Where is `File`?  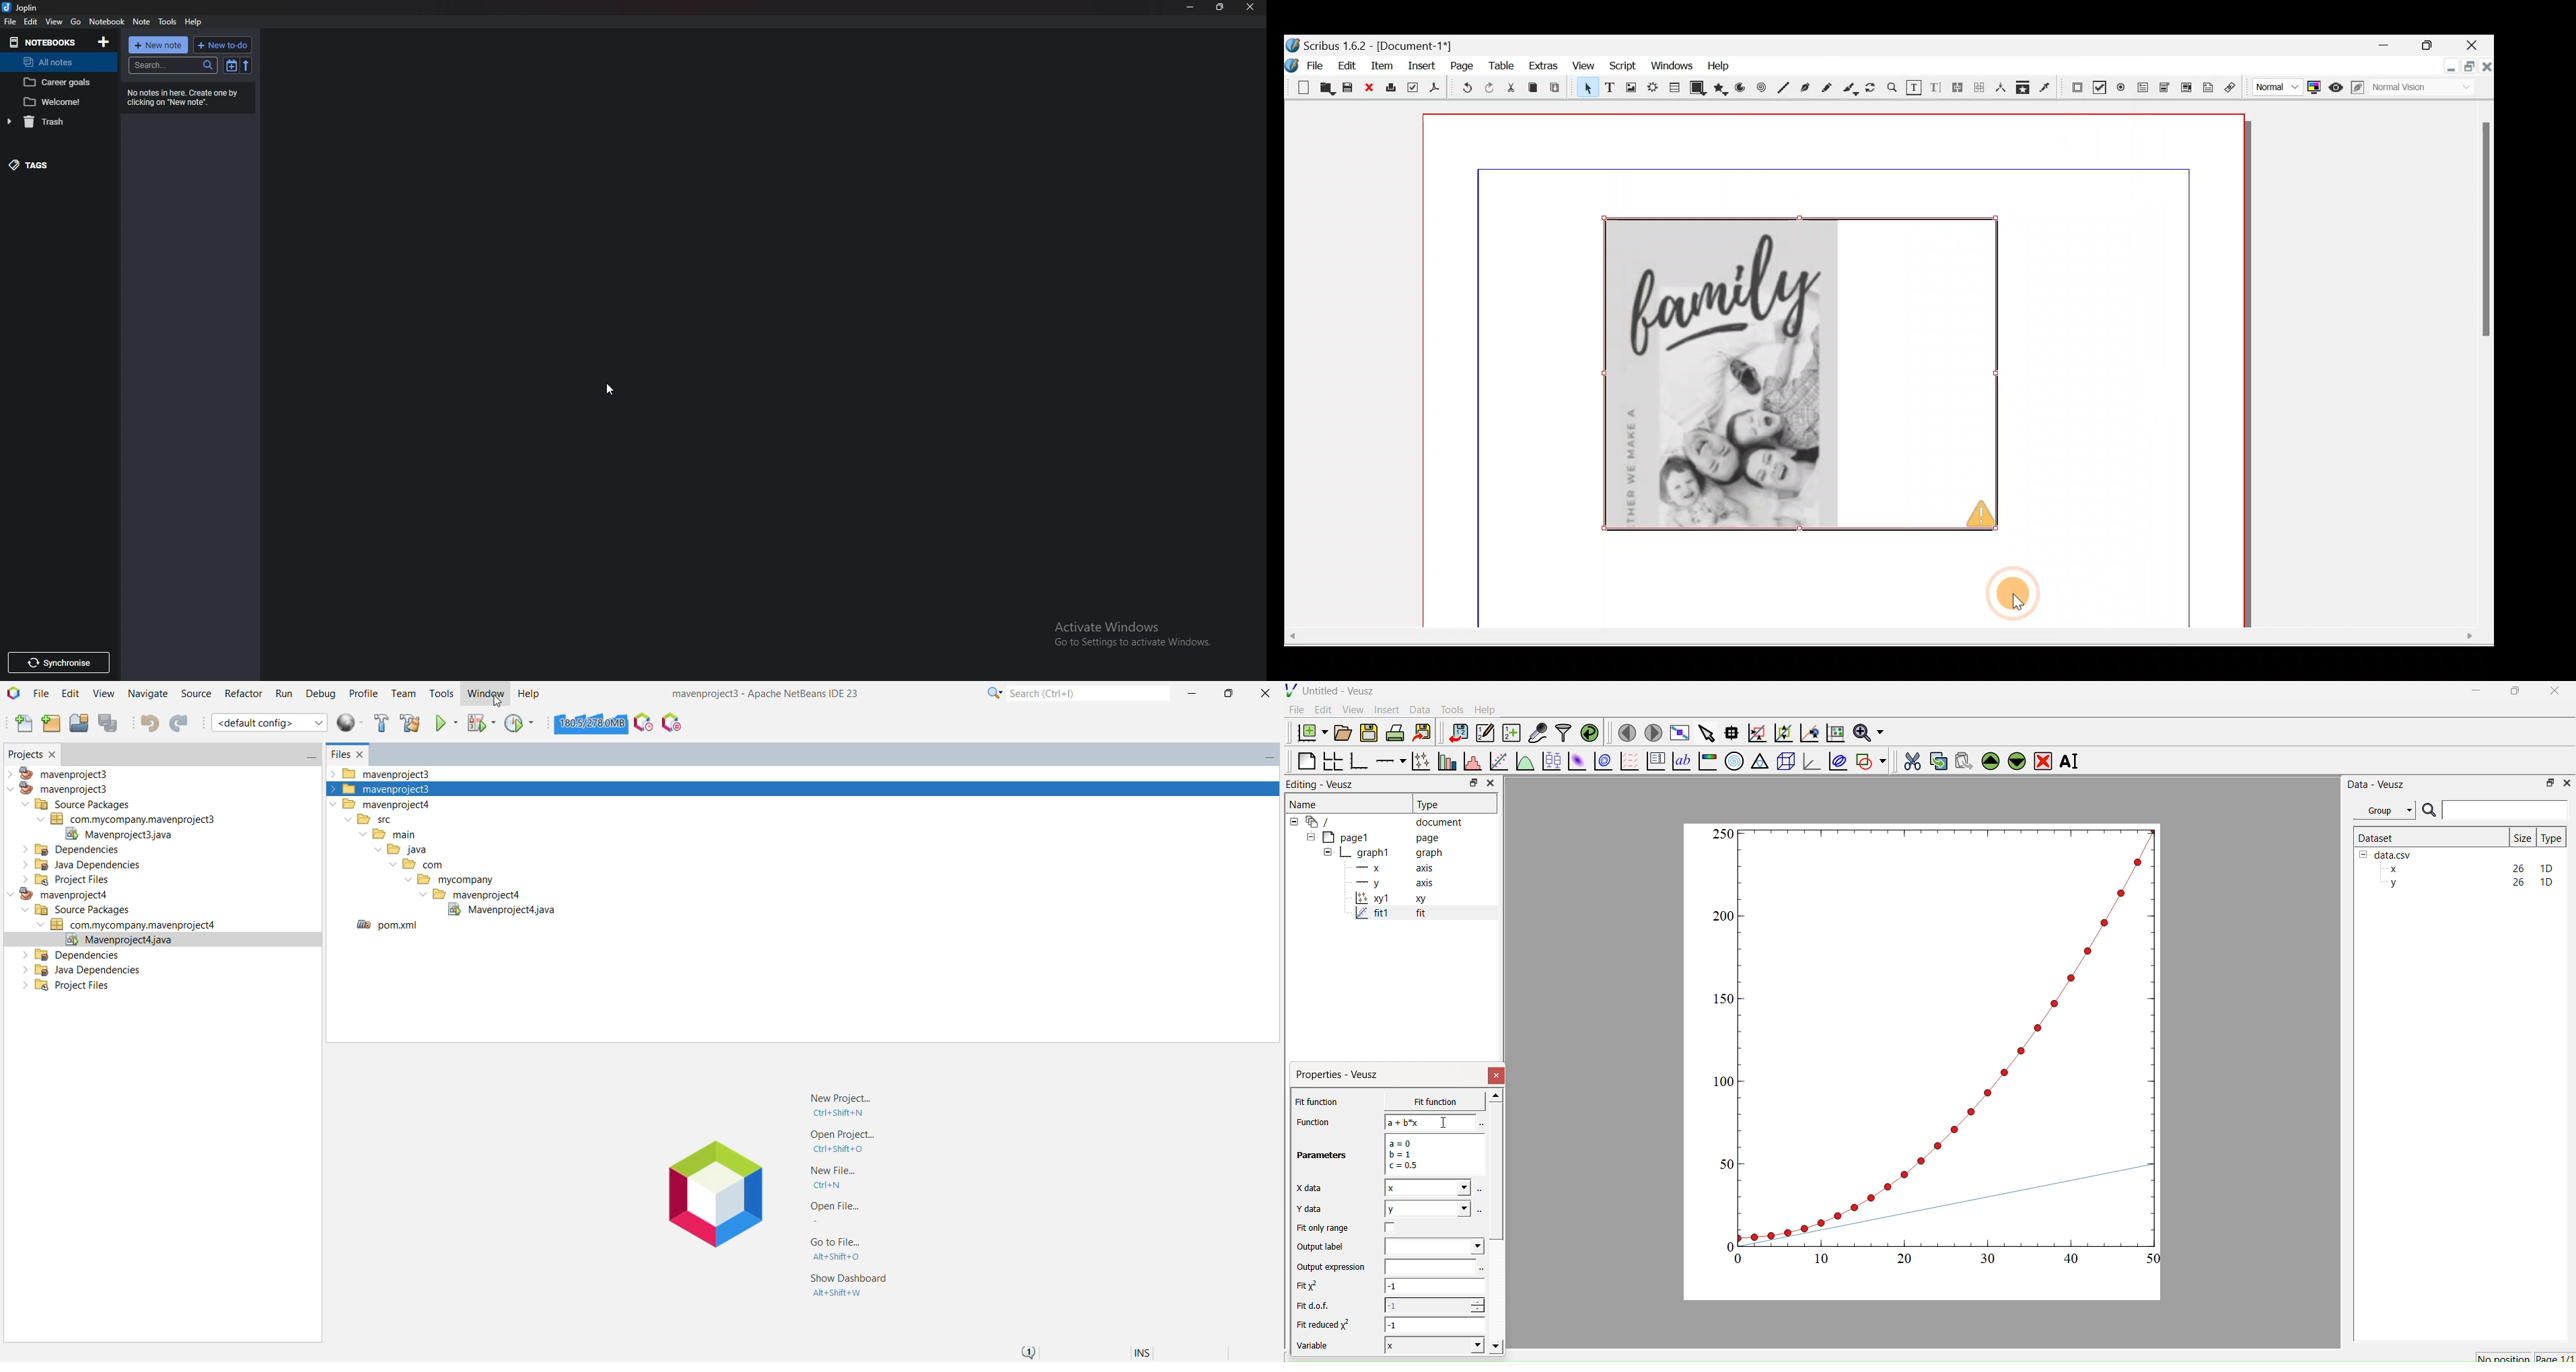 File is located at coordinates (41, 694).